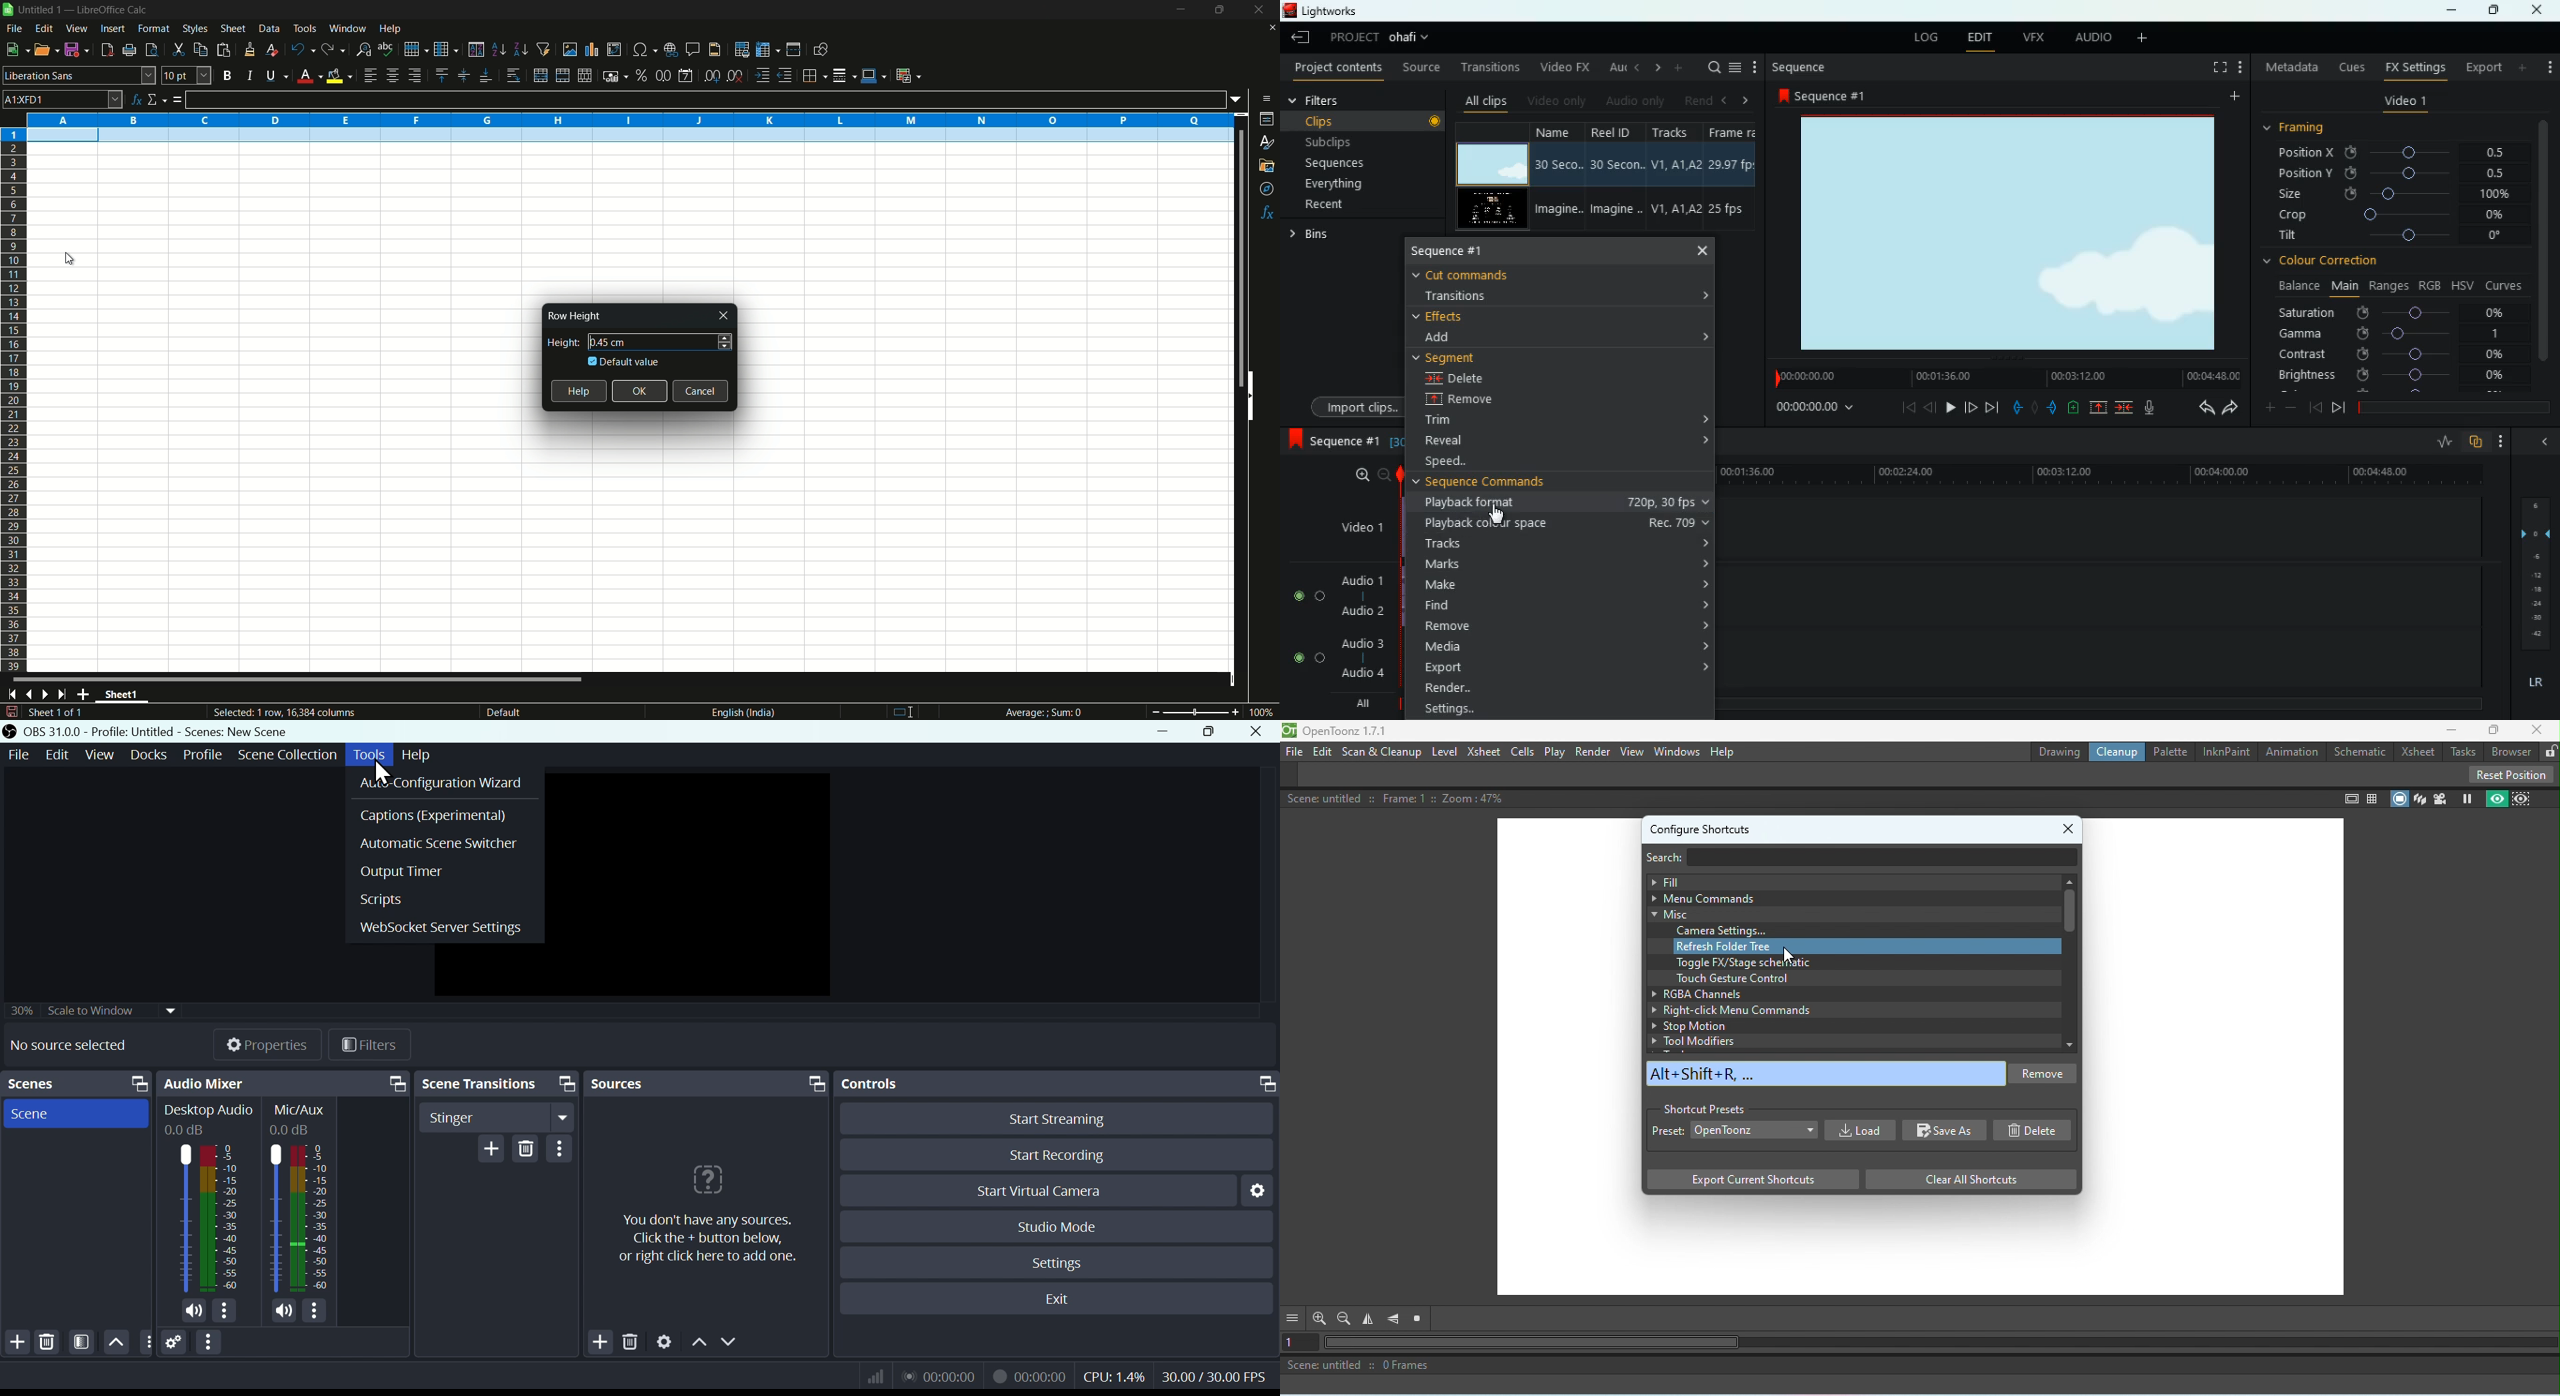 The image size is (2576, 1400). I want to click on Miscellaneous, so click(1845, 914).